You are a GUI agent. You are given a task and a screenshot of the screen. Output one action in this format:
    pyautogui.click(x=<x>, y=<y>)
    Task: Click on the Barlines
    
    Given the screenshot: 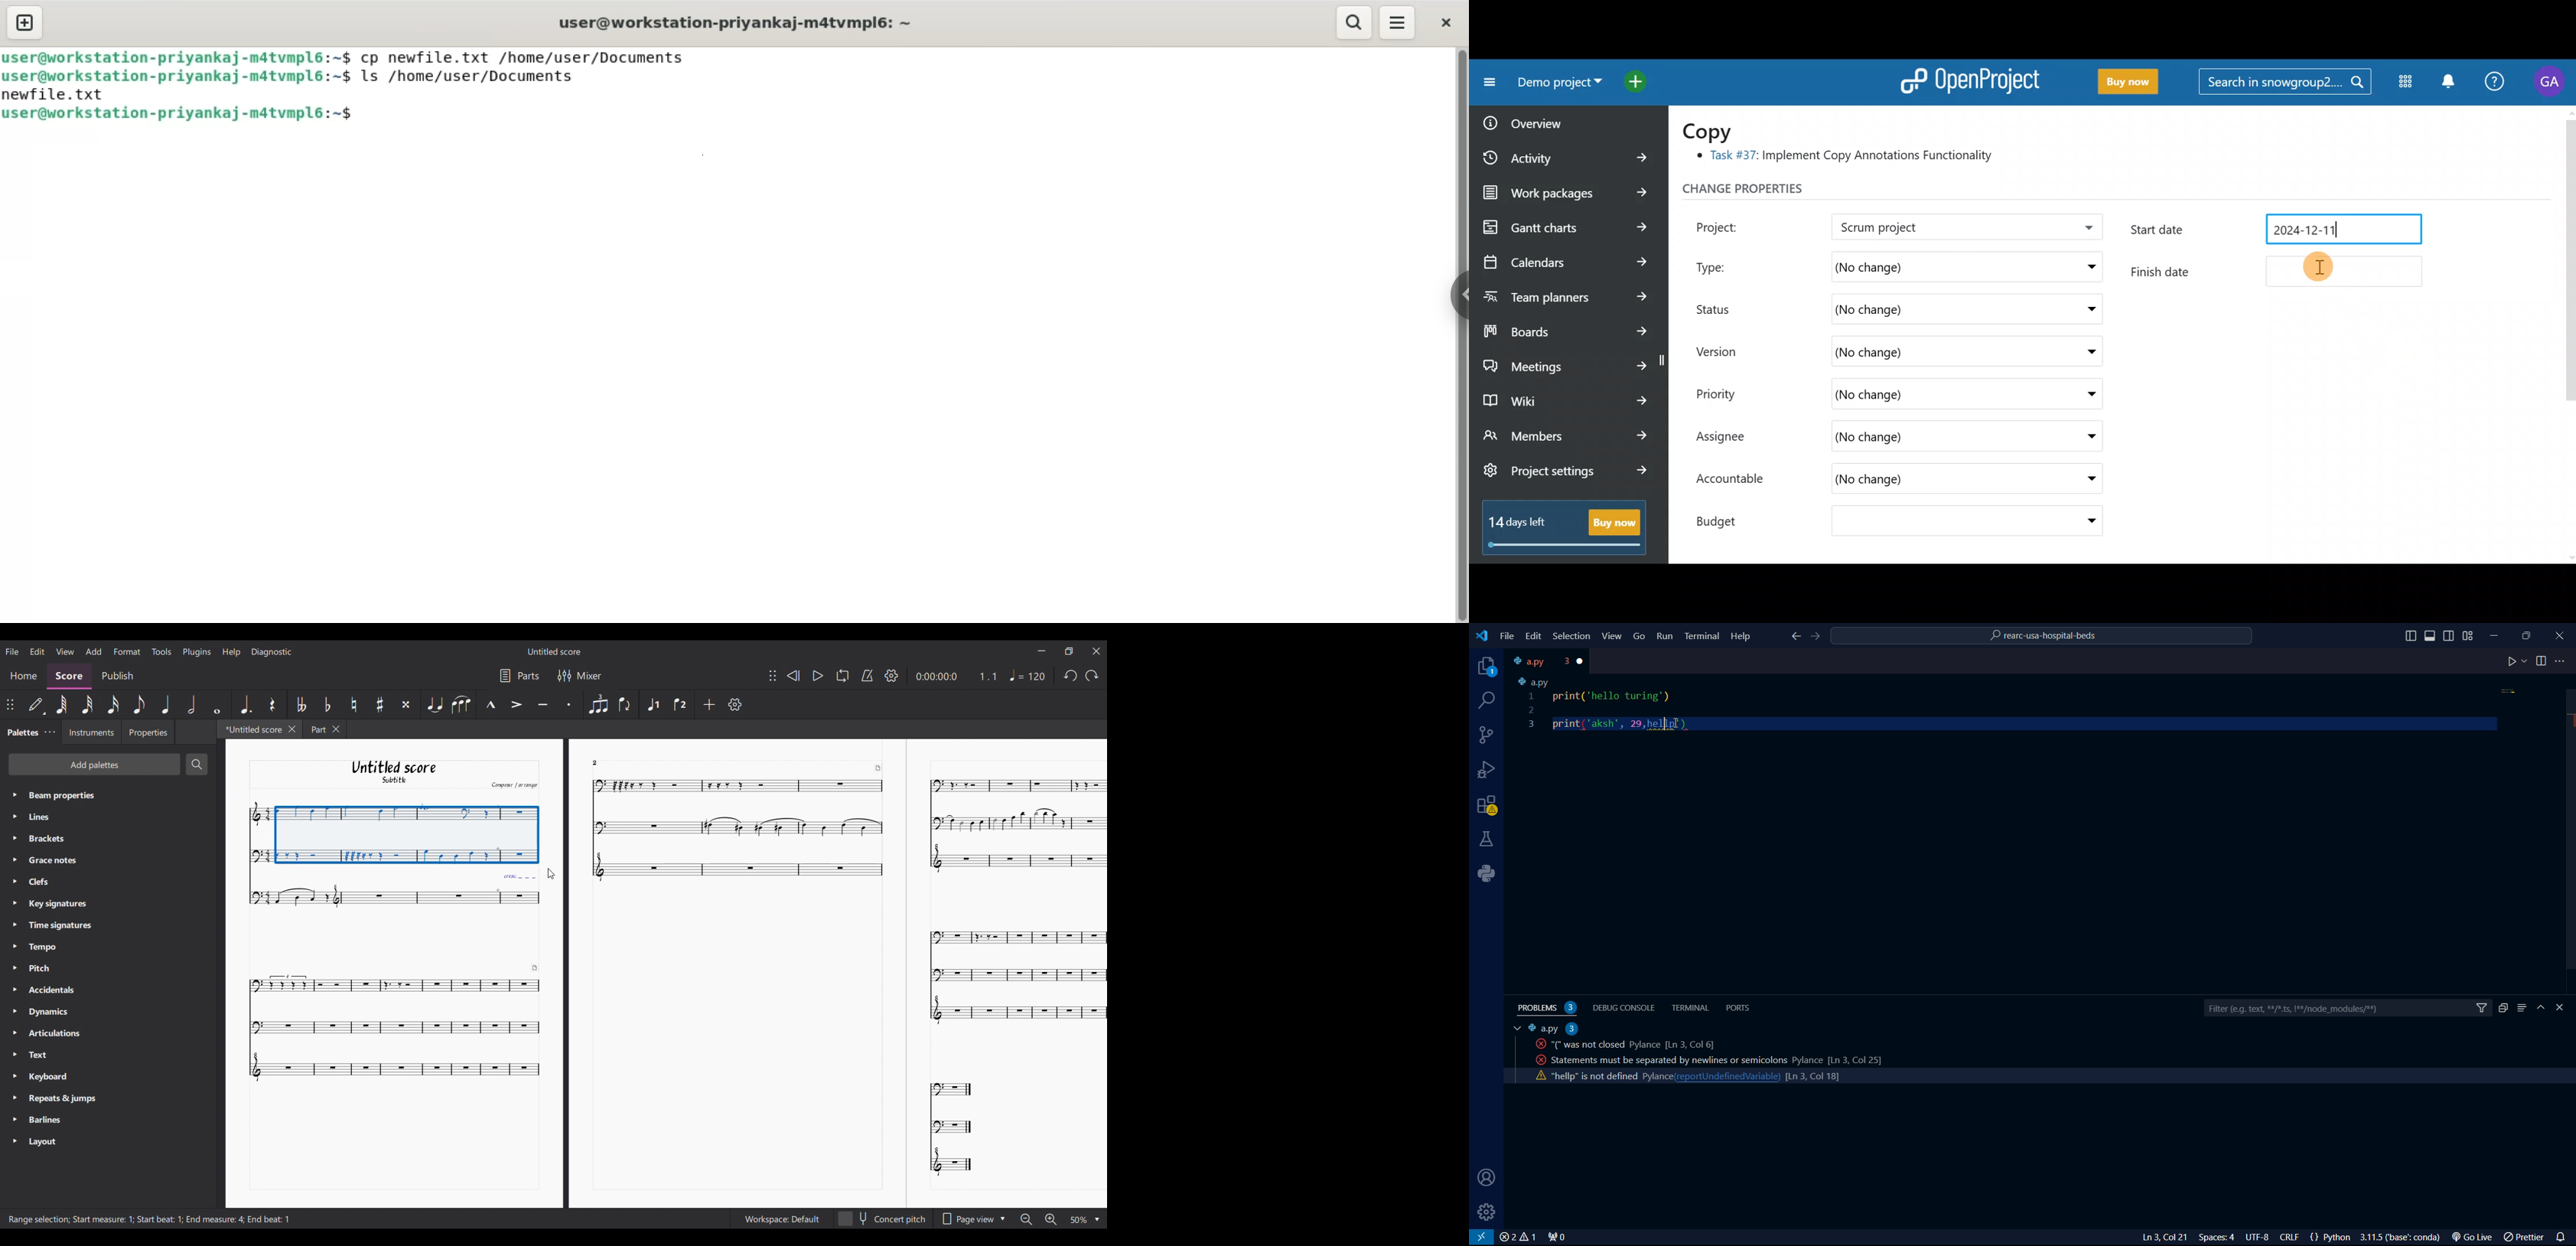 What is the action you would take?
    pyautogui.click(x=47, y=1120)
    